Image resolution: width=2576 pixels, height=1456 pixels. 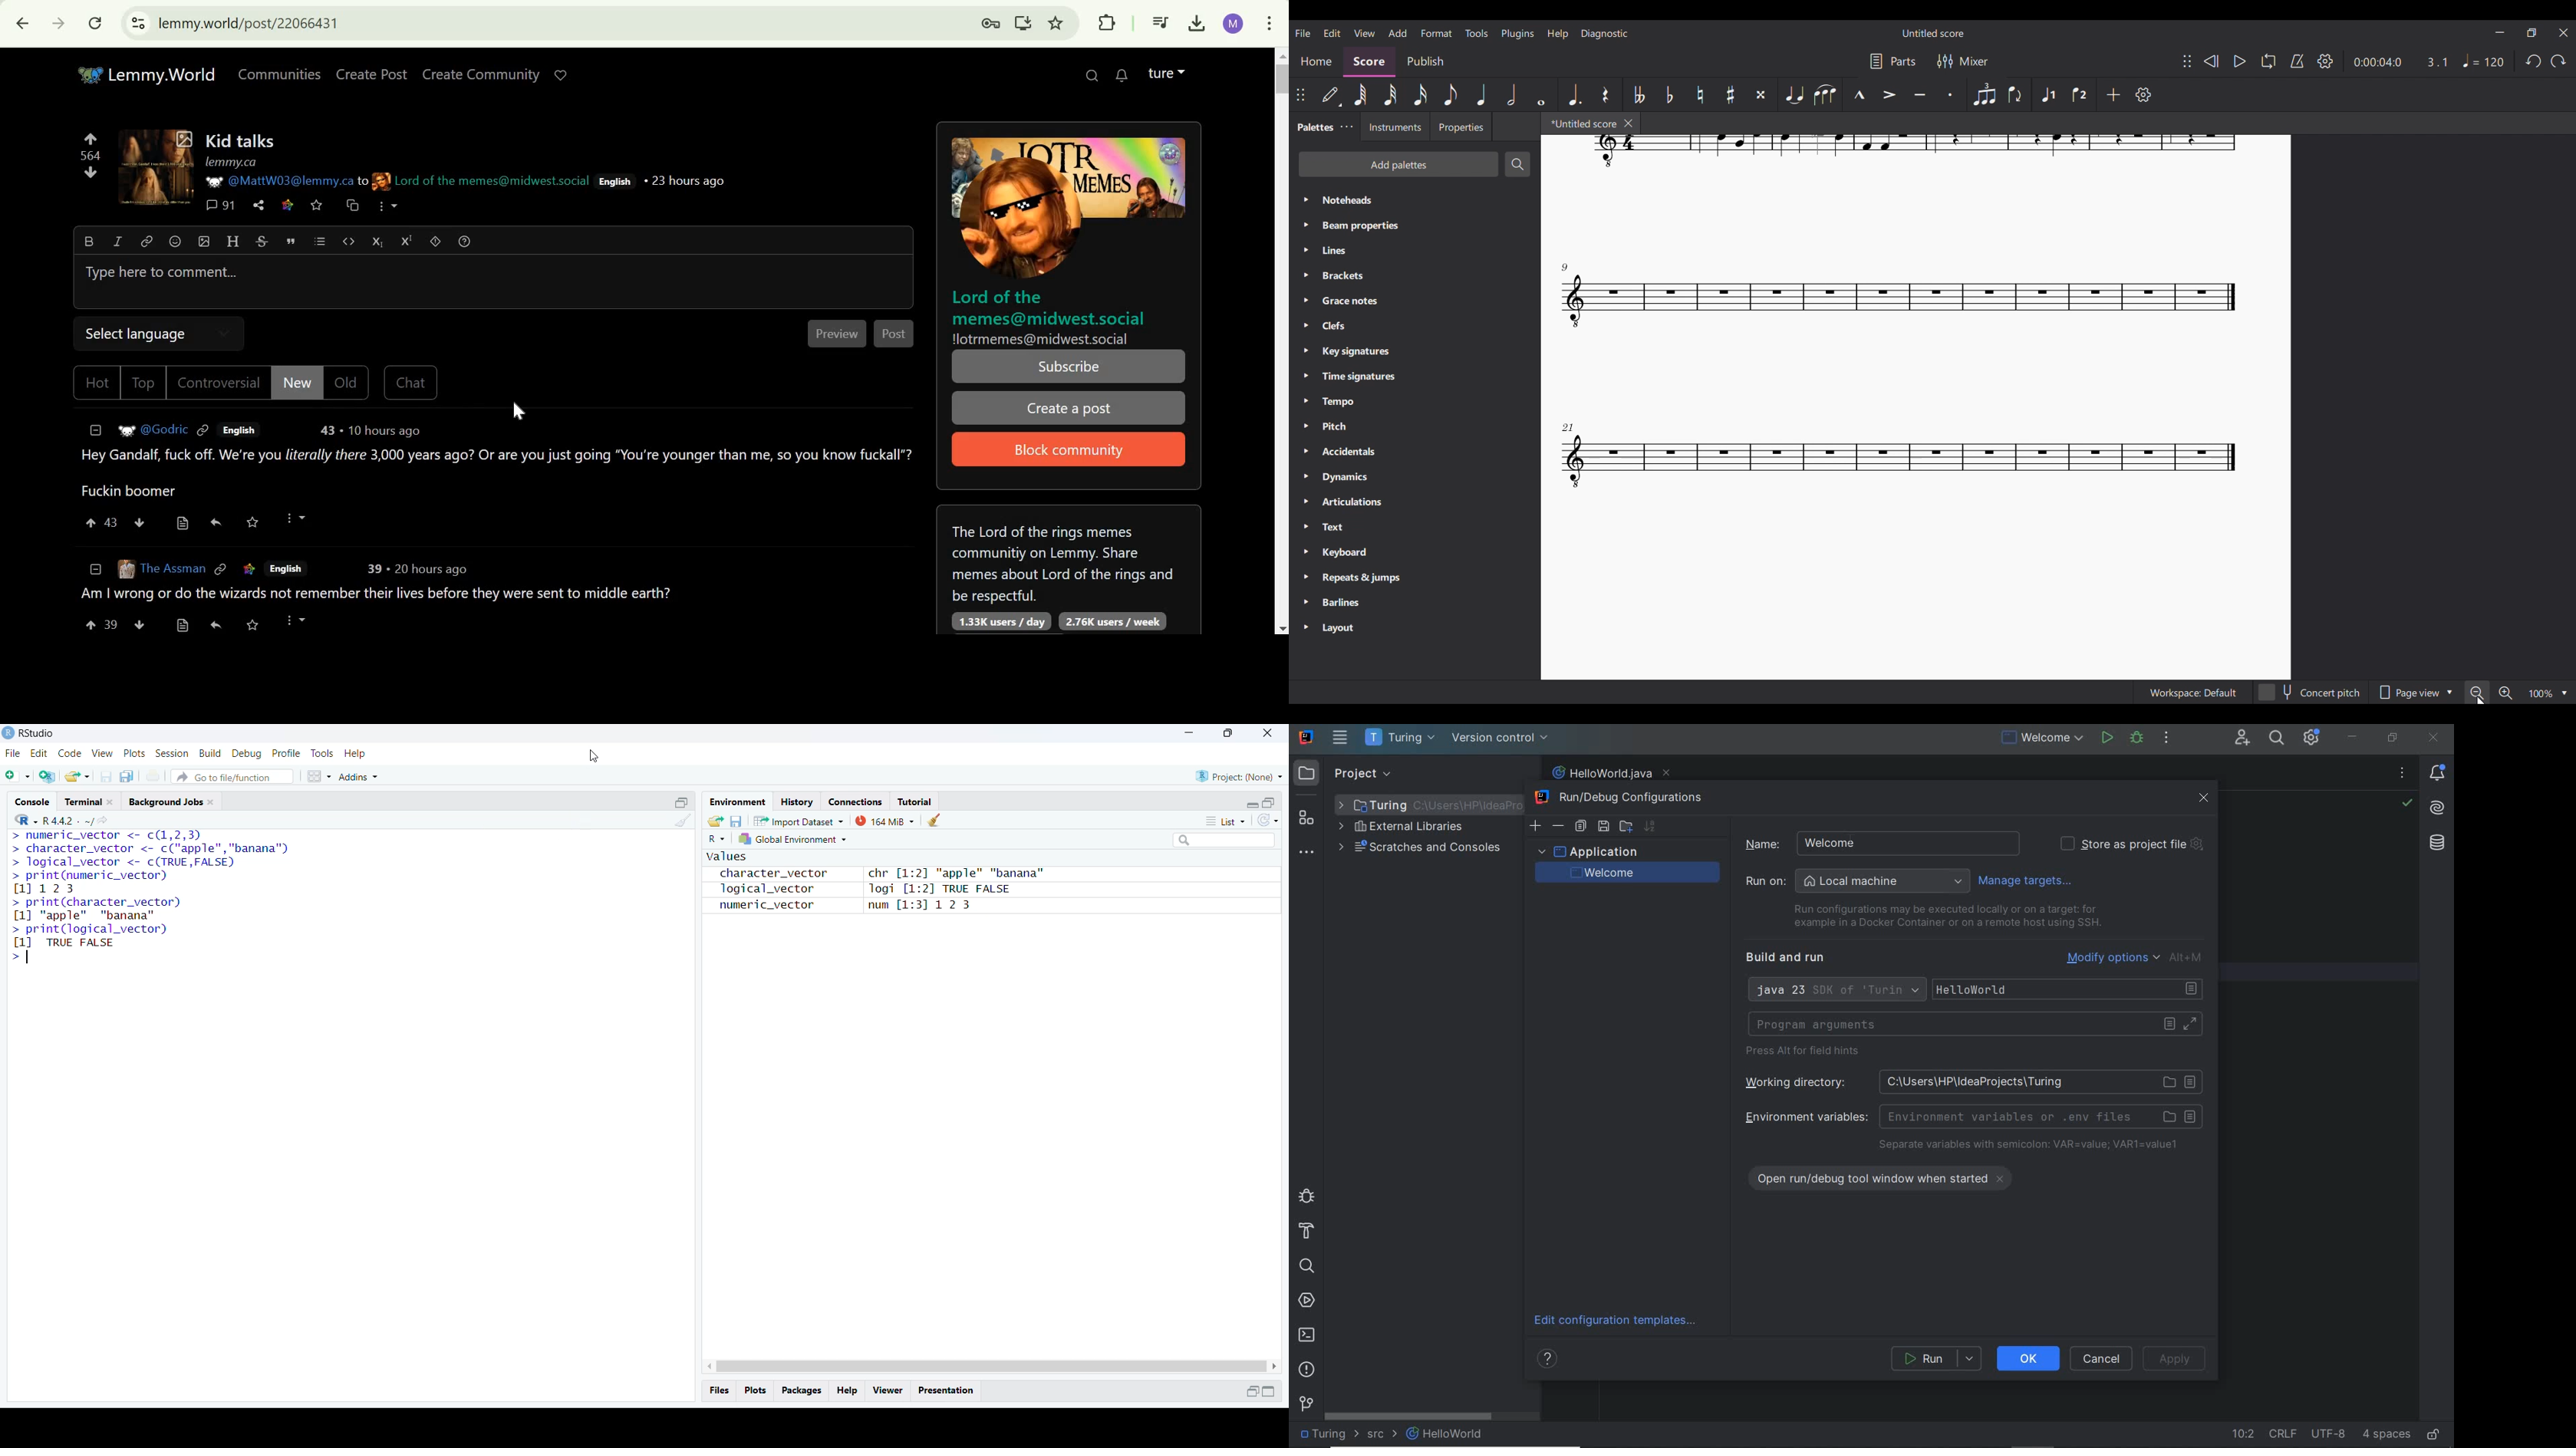 What do you see at coordinates (1415, 200) in the screenshot?
I see `Noteheads` at bounding box center [1415, 200].